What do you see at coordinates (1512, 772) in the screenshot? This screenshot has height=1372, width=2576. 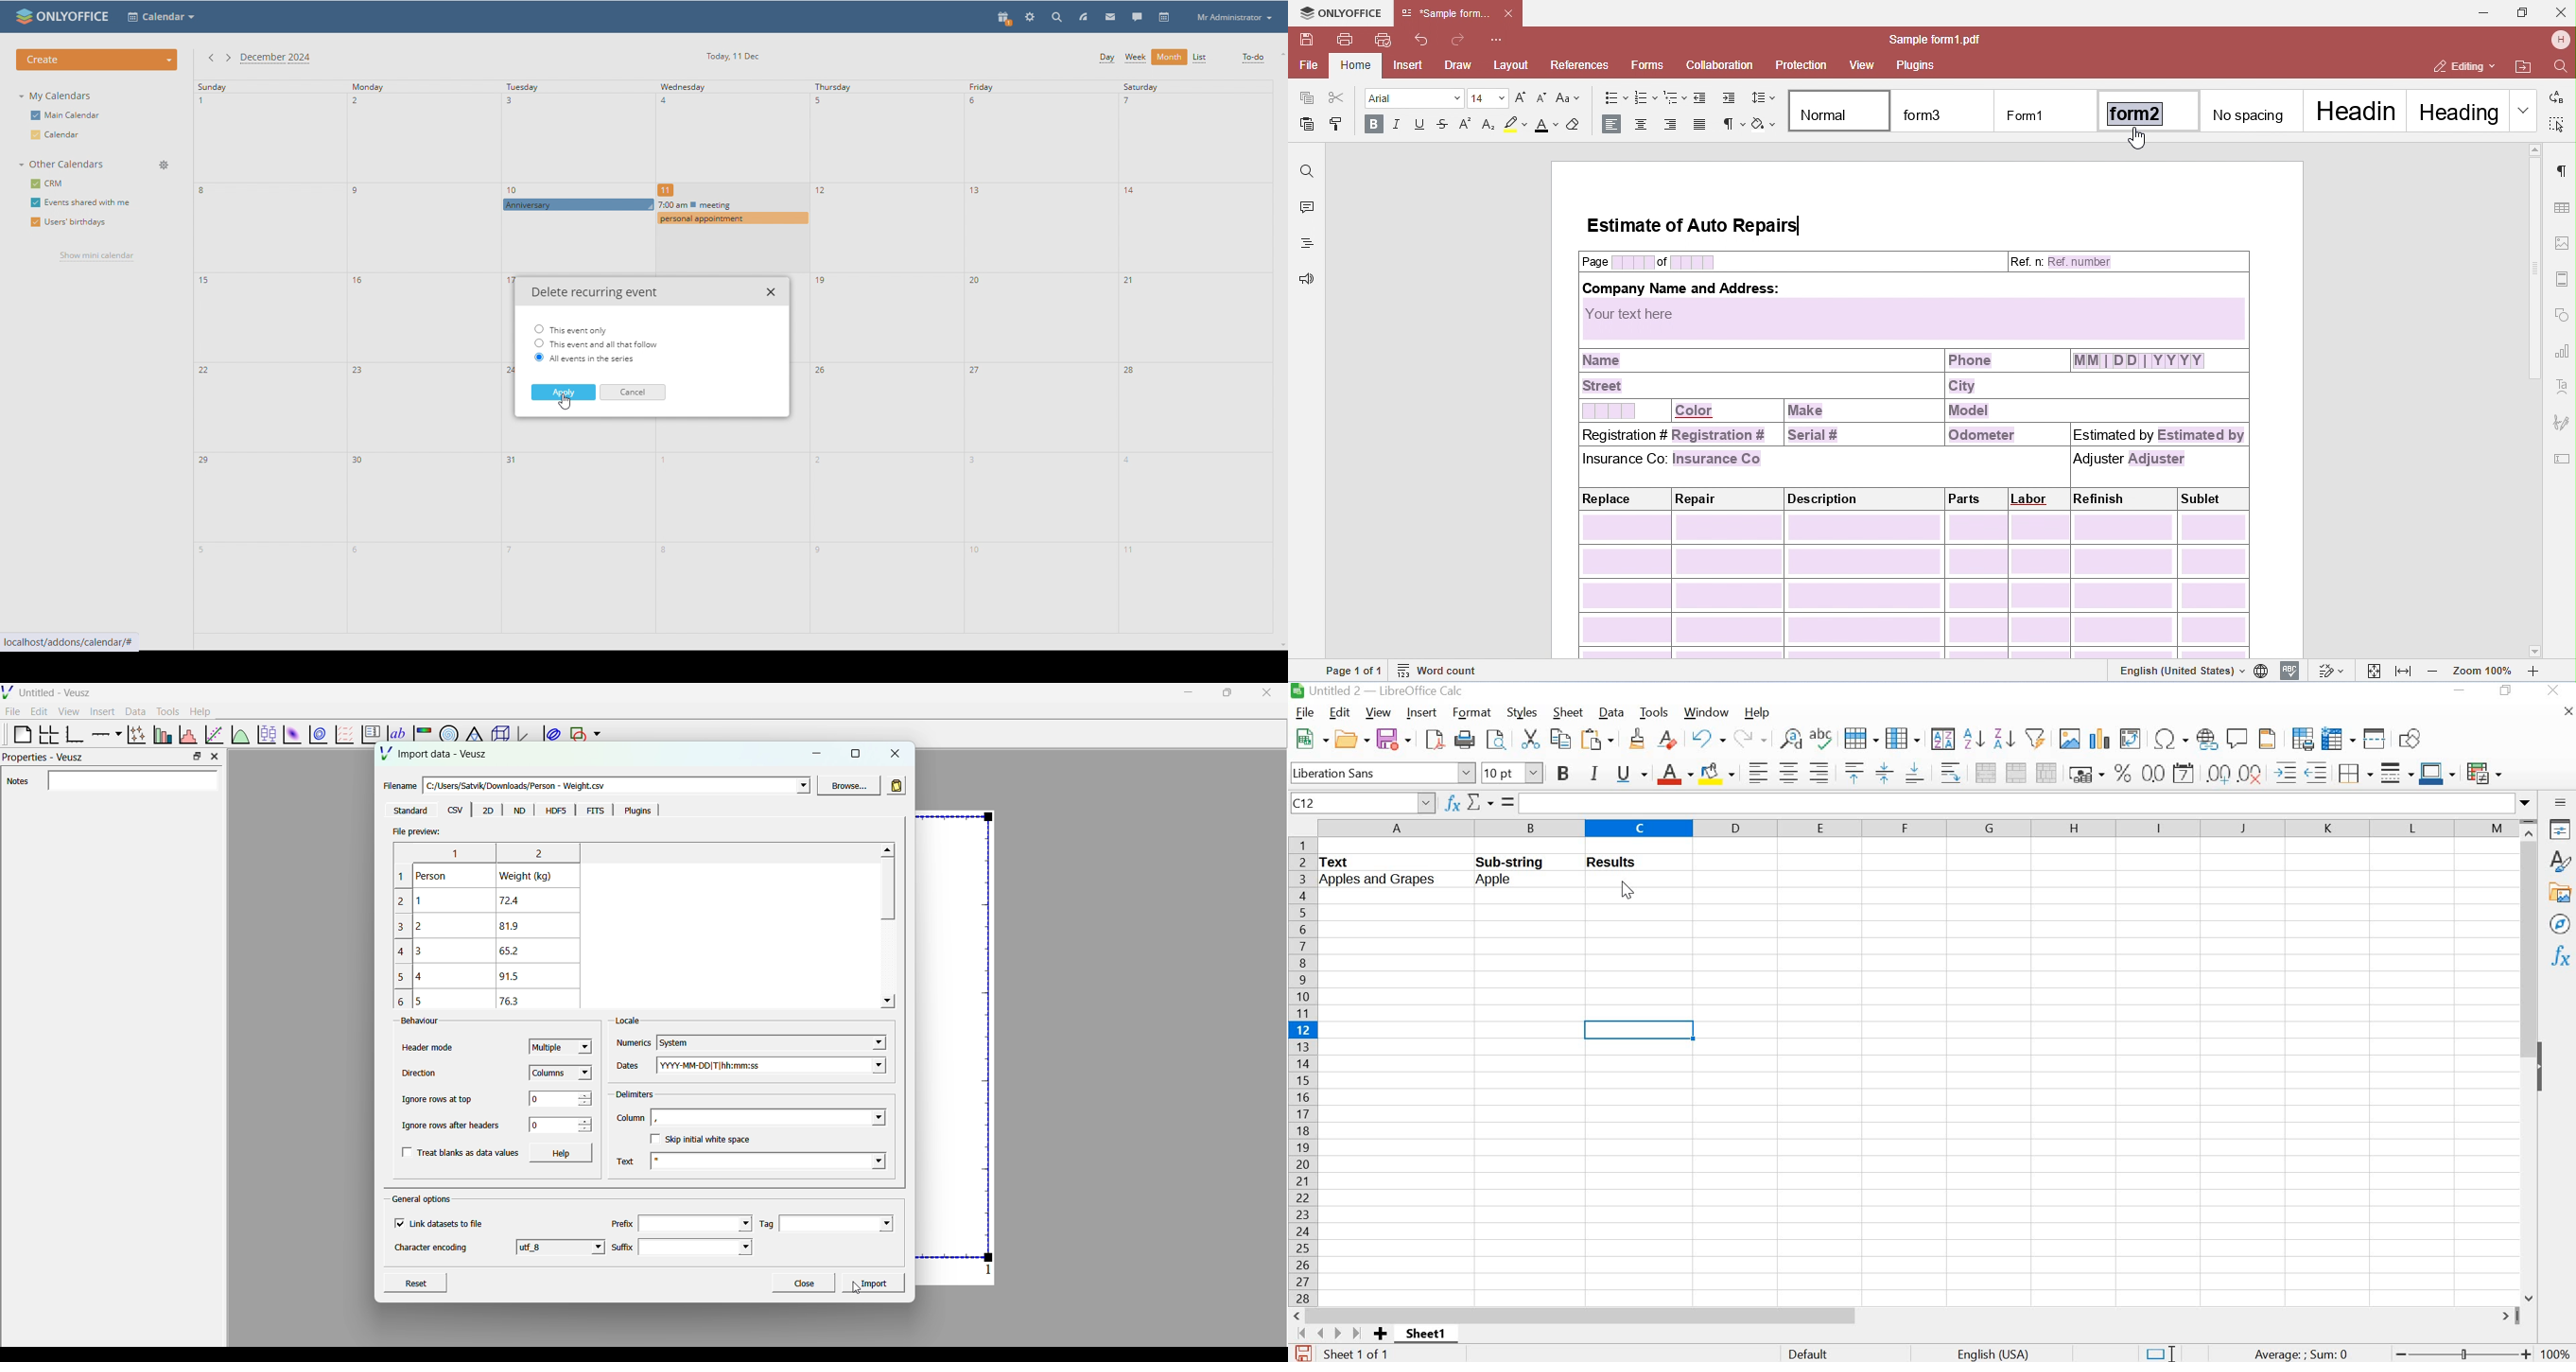 I see `font size` at bounding box center [1512, 772].